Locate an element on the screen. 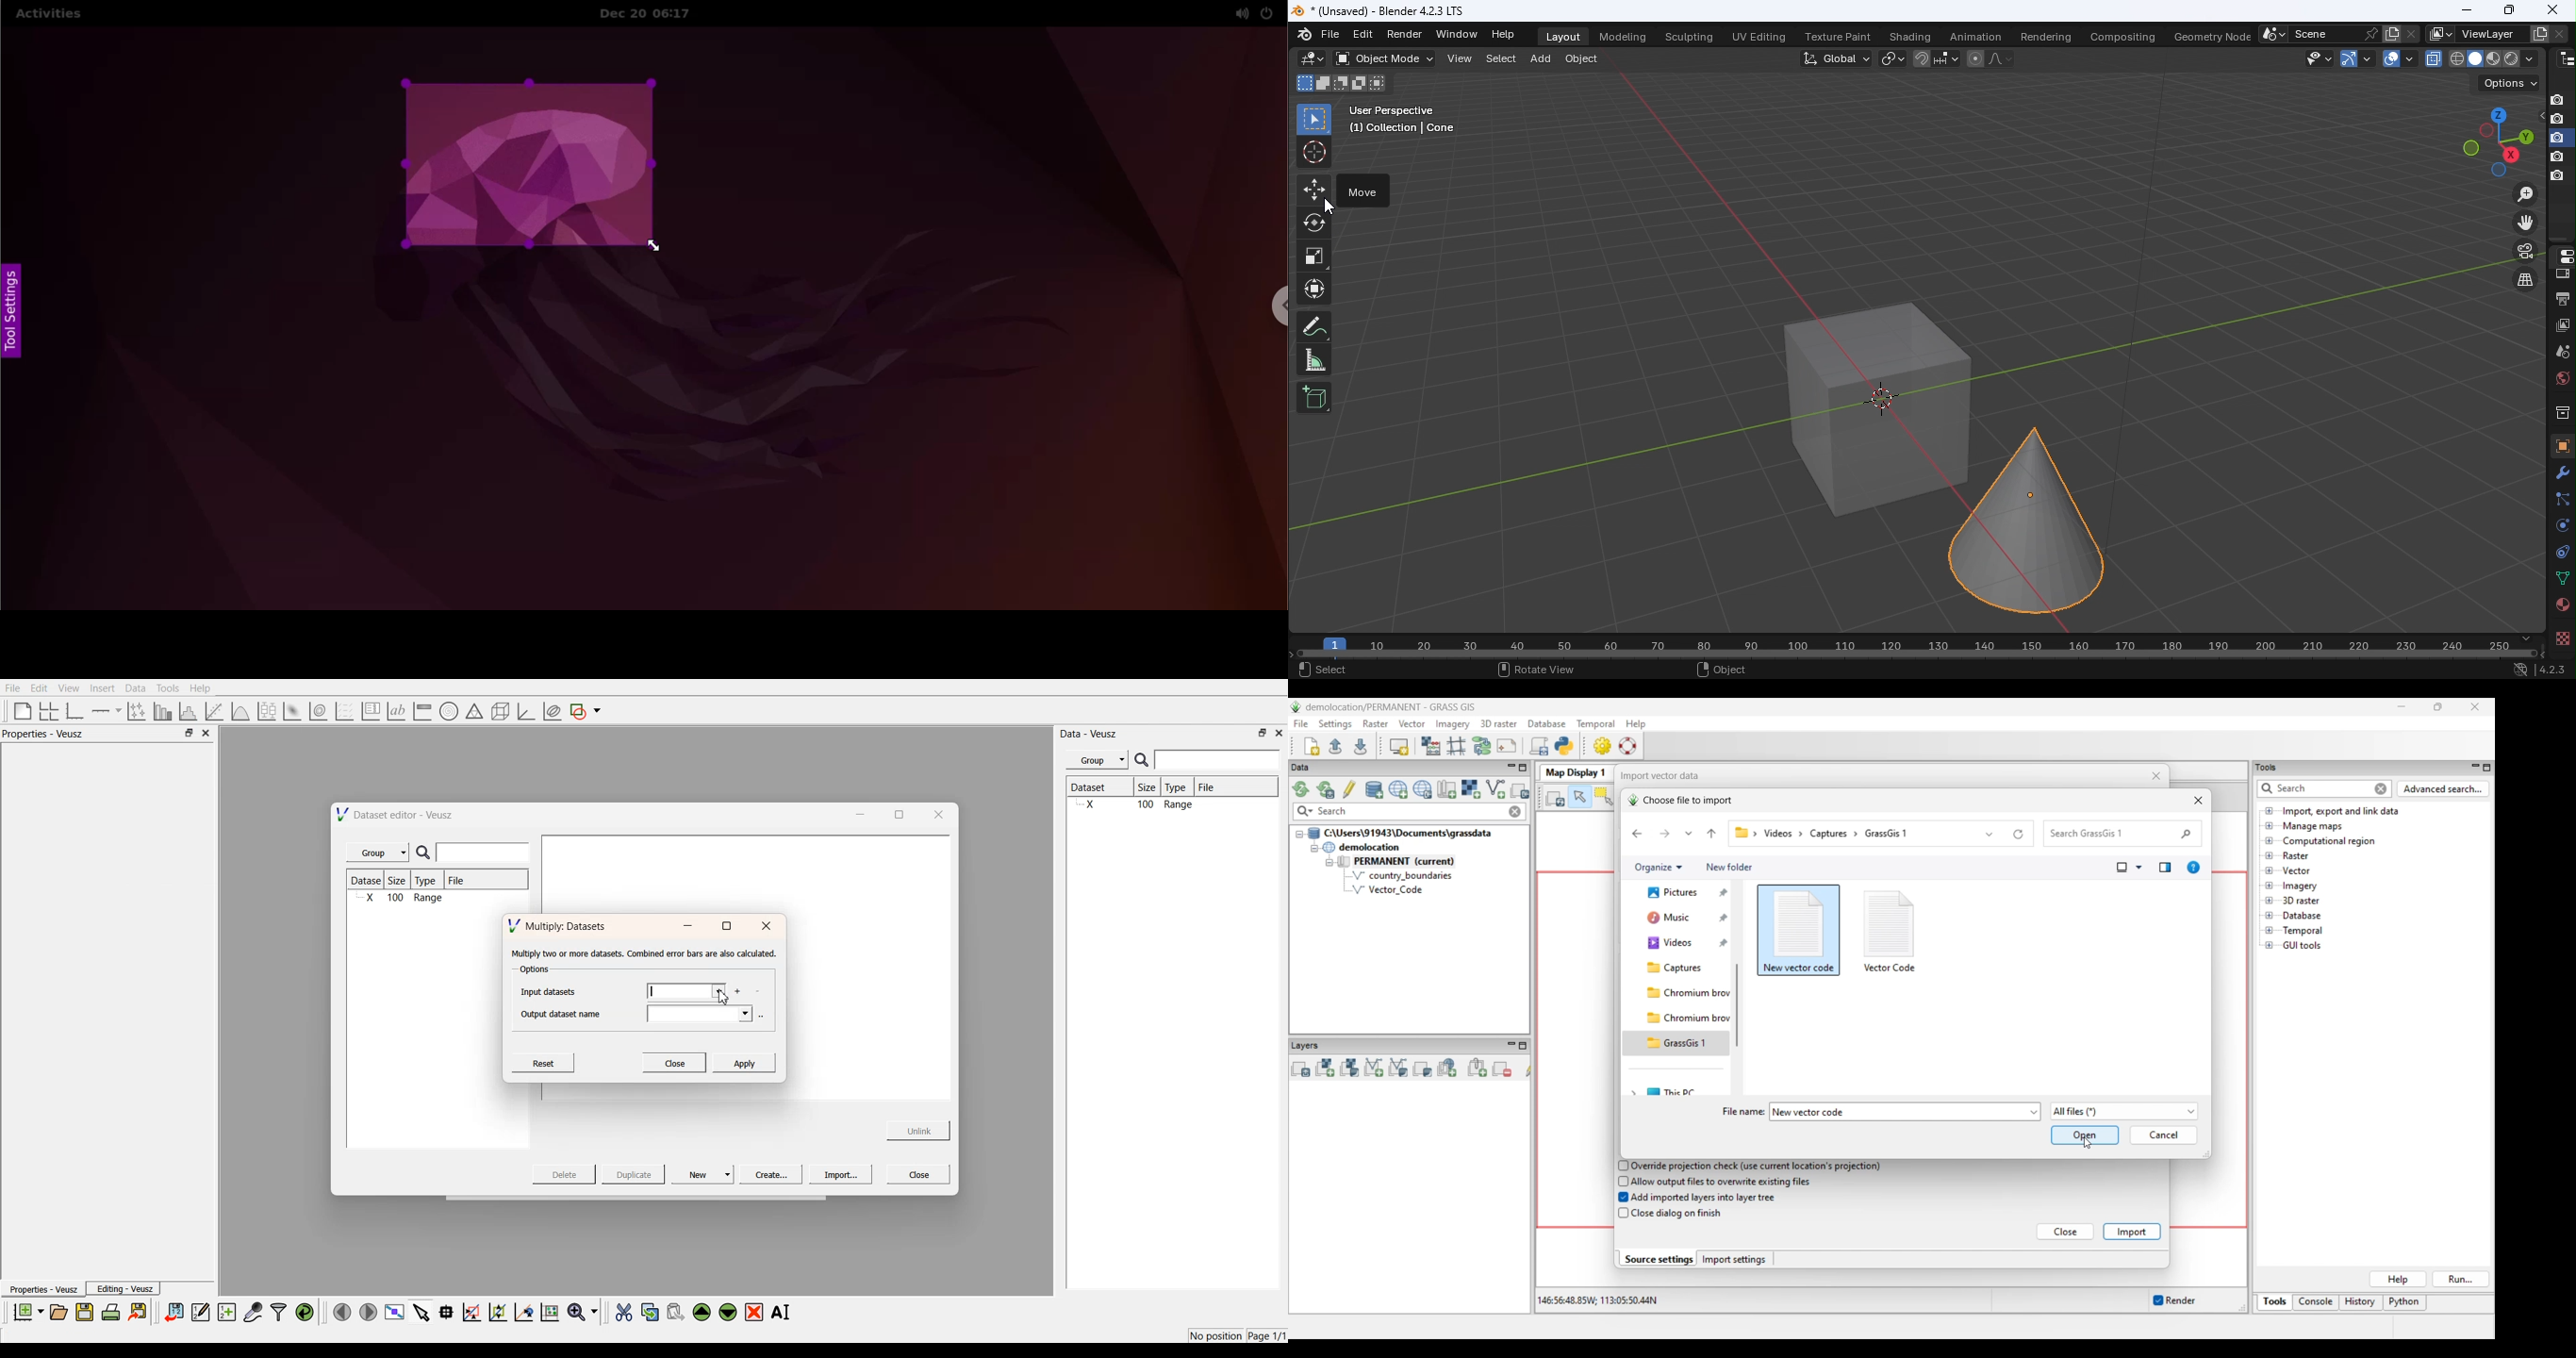  Pin scene to workspace is located at coordinates (2370, 33).